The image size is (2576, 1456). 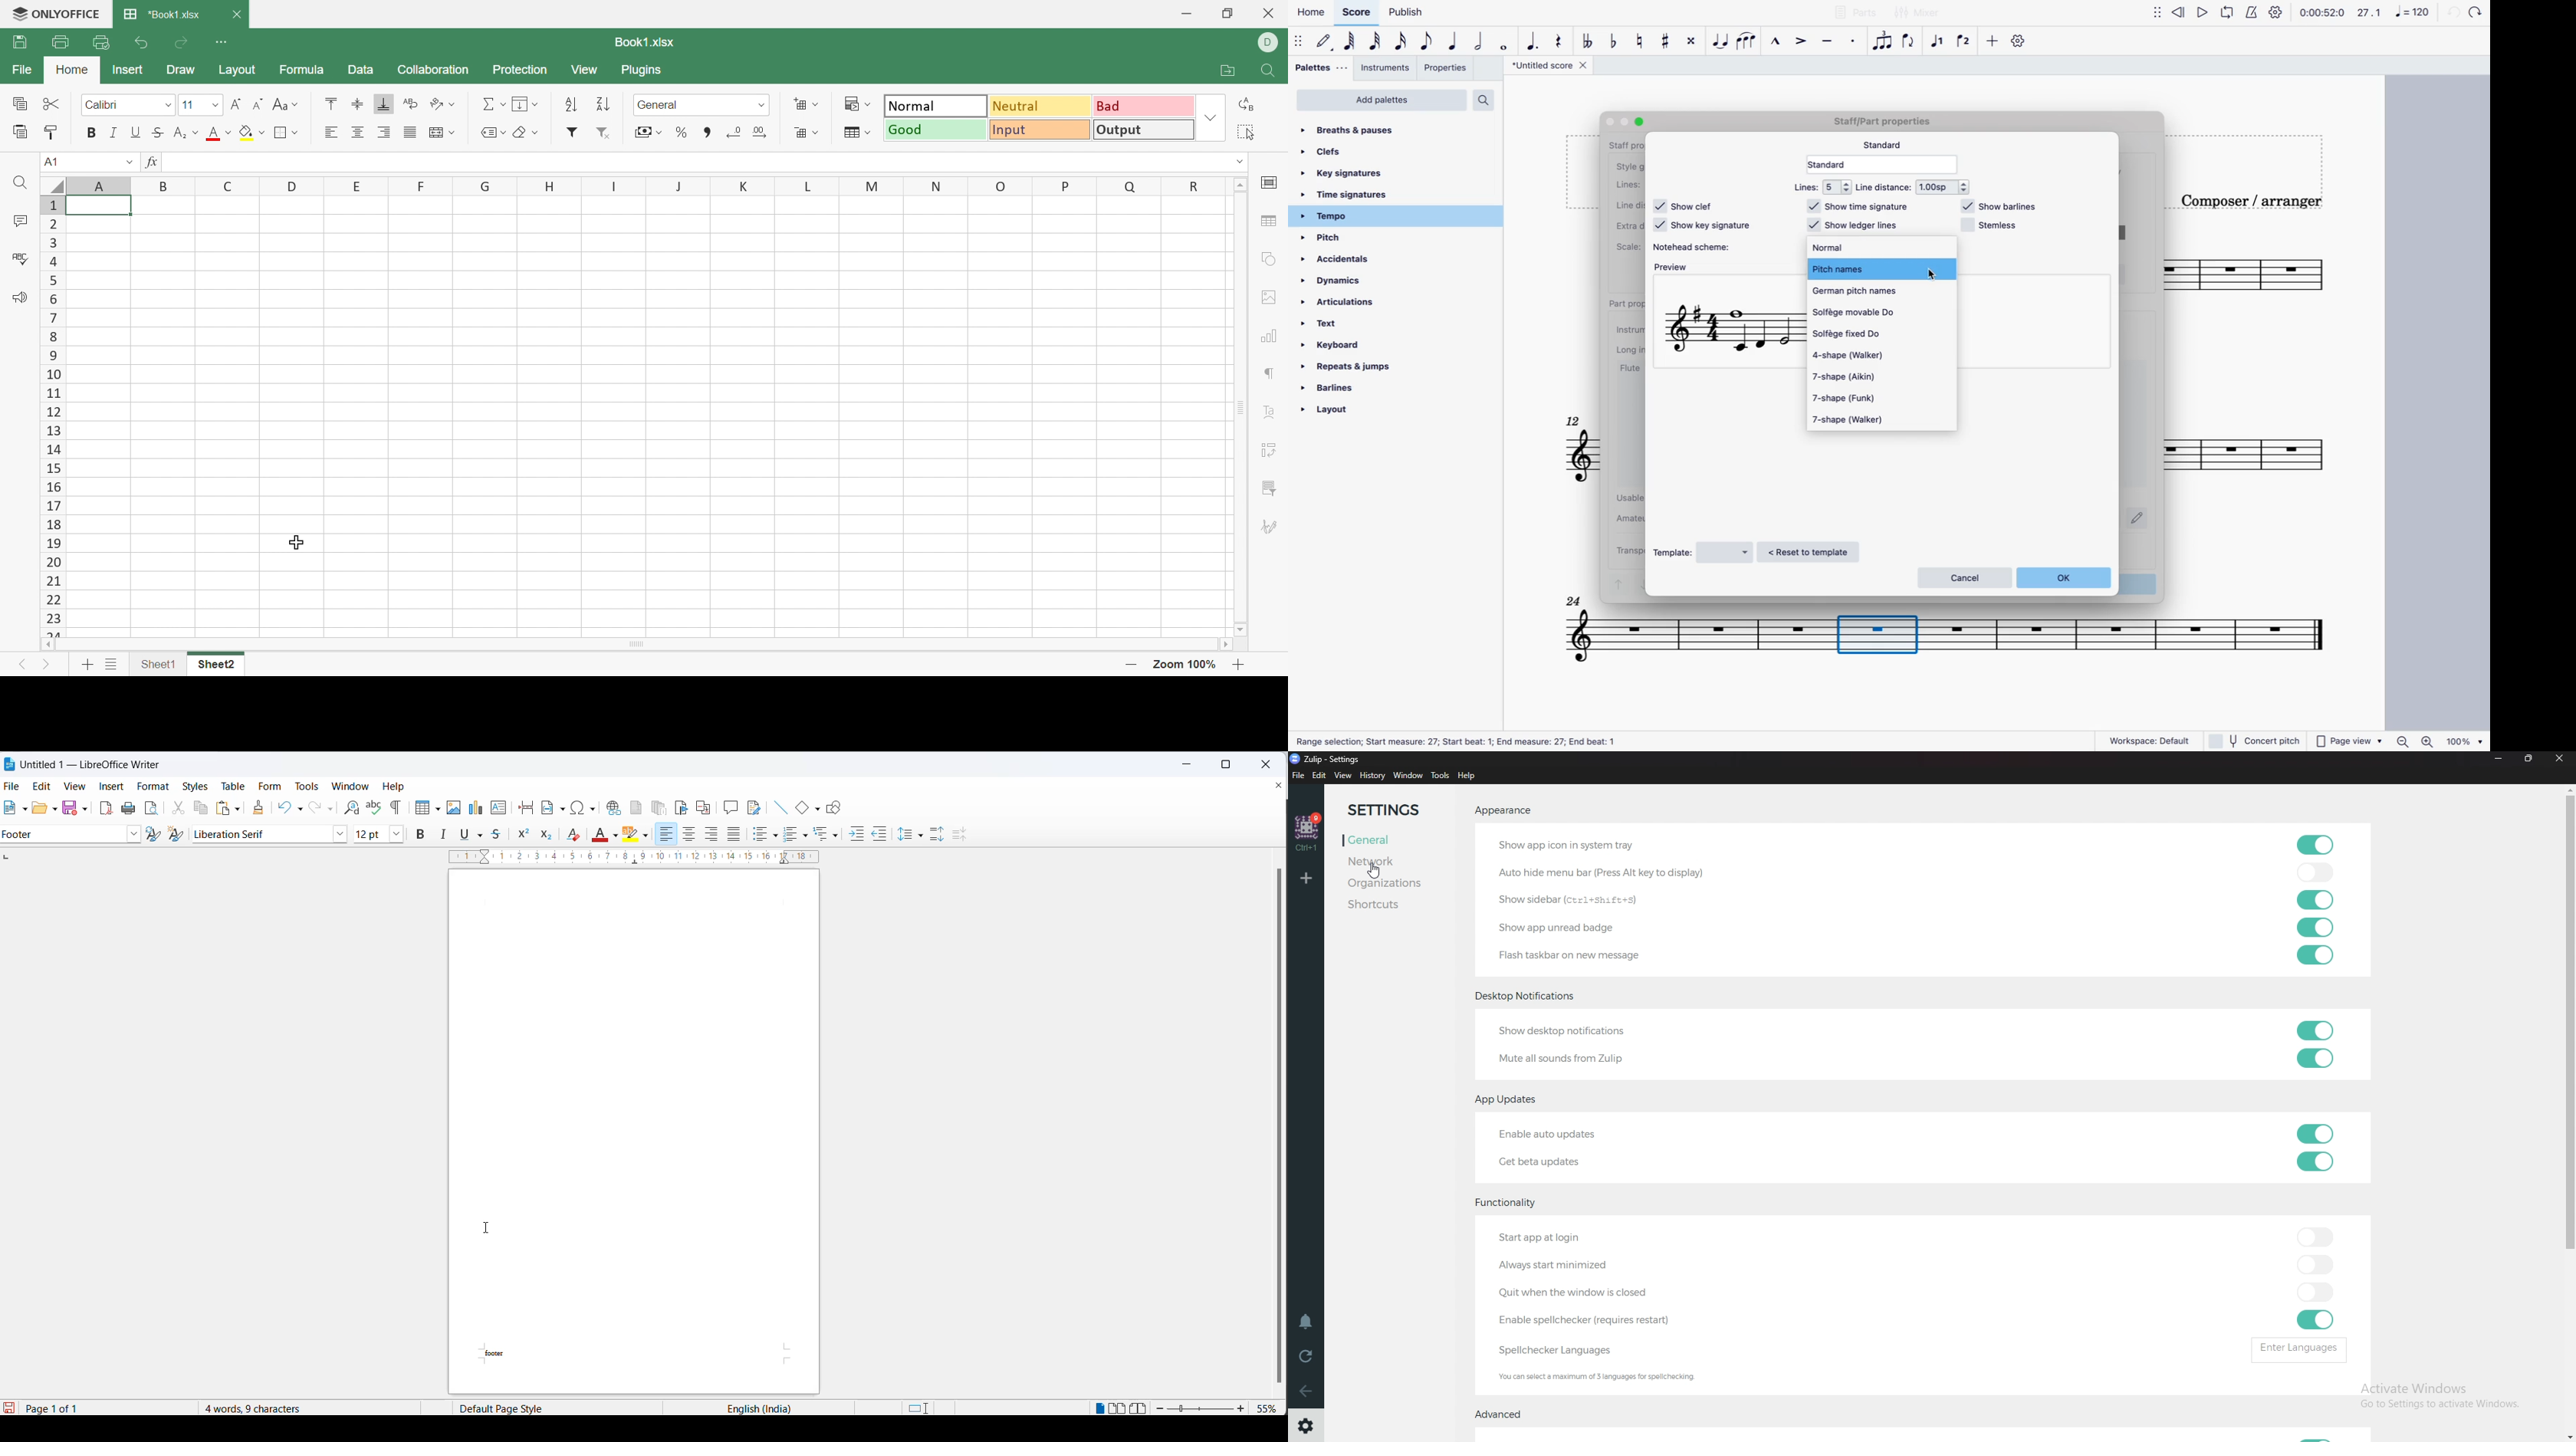 What do you see at coordinates (525, 834) in the screenshot?
I see `superscript` at bounding box center [525, 834].